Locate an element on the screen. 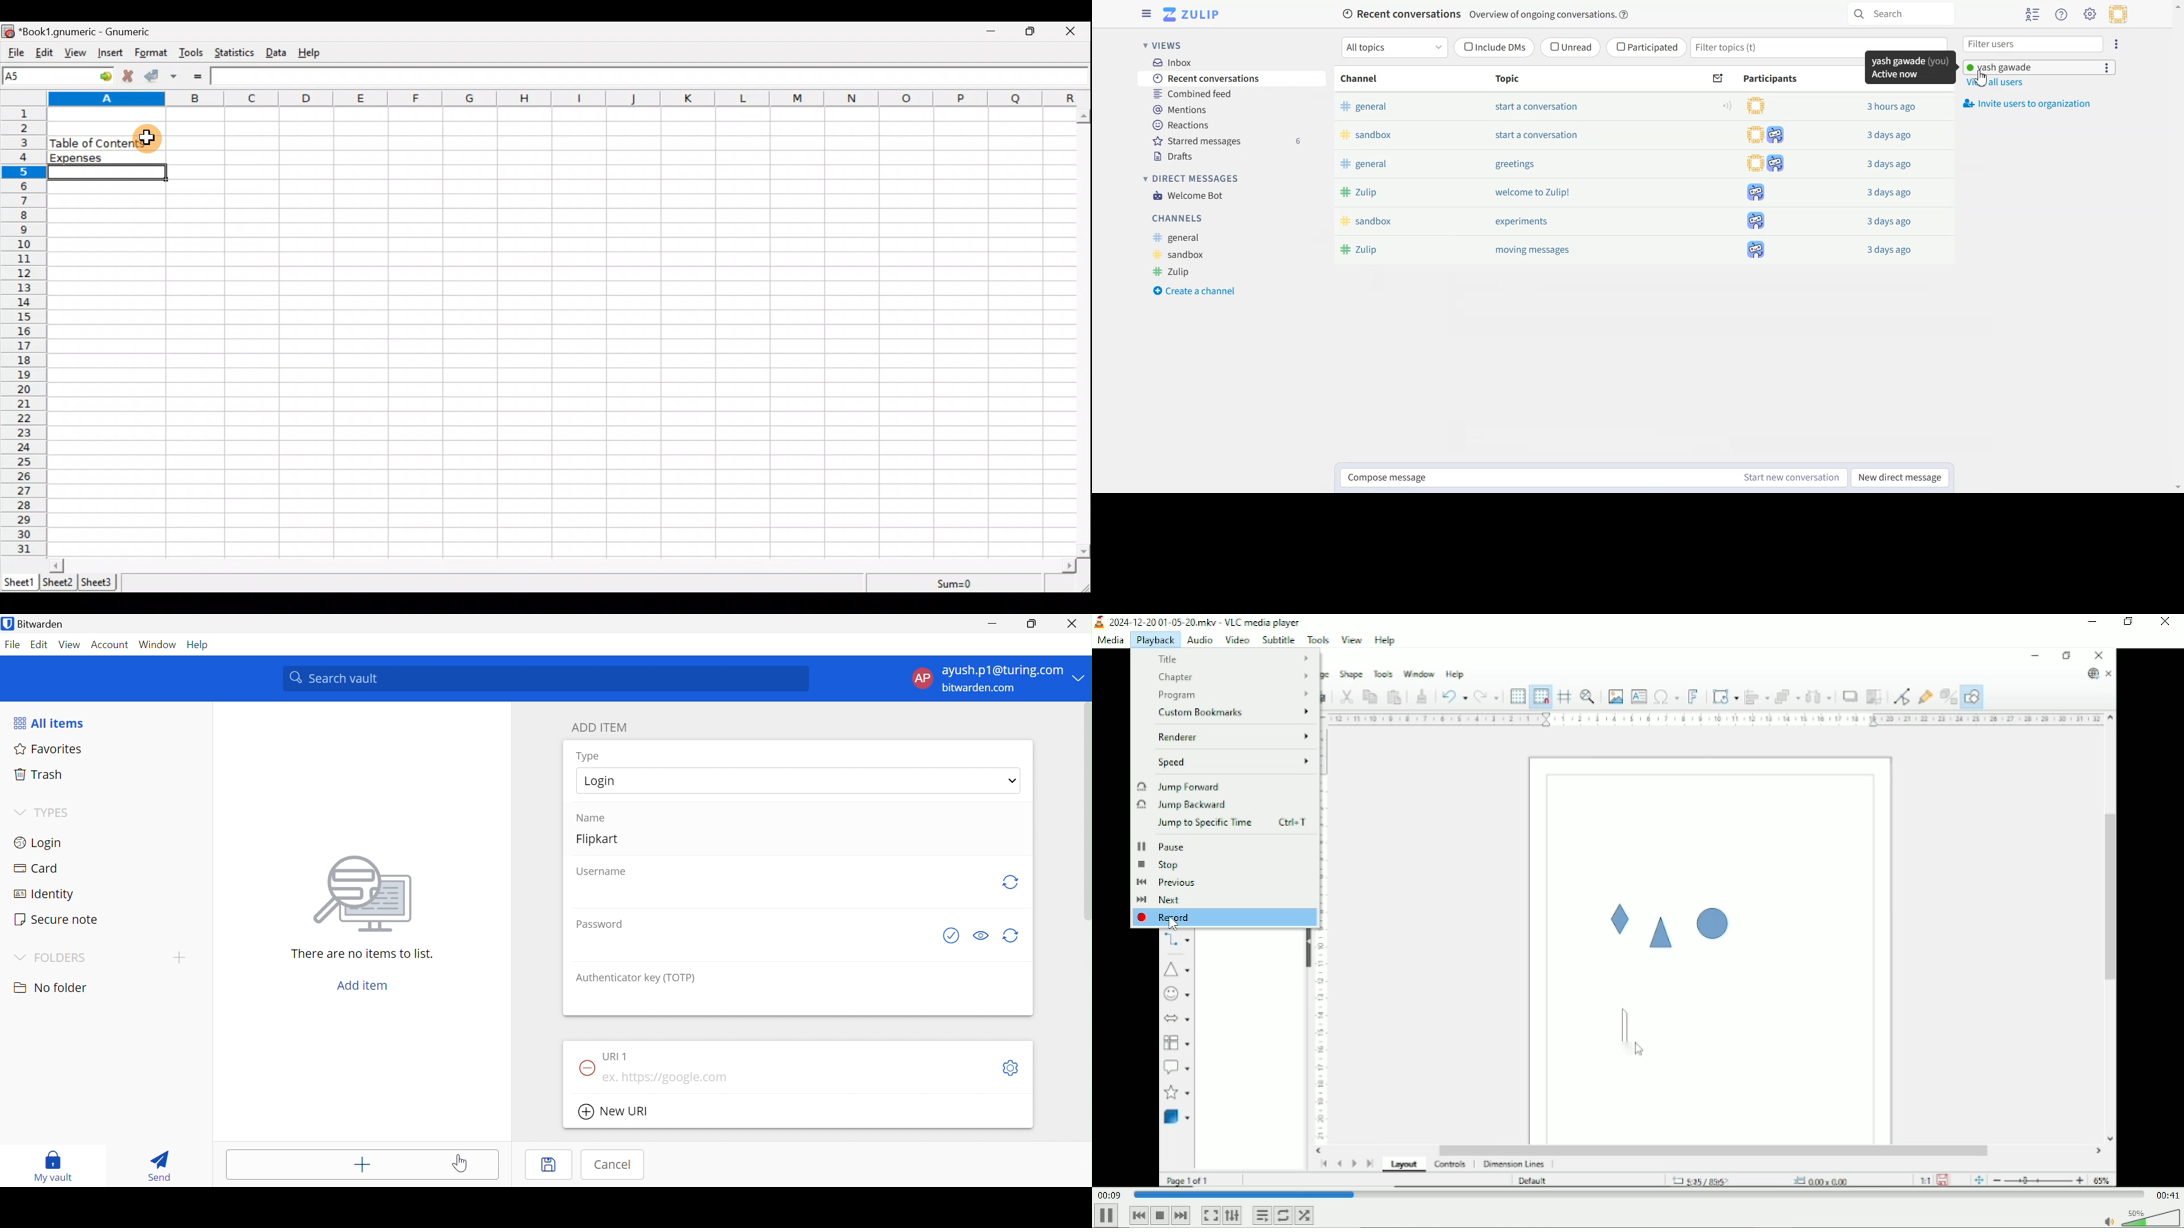 The height and width of the screenshot is (1232, 2184). Help is located at coordinates (201, 645).